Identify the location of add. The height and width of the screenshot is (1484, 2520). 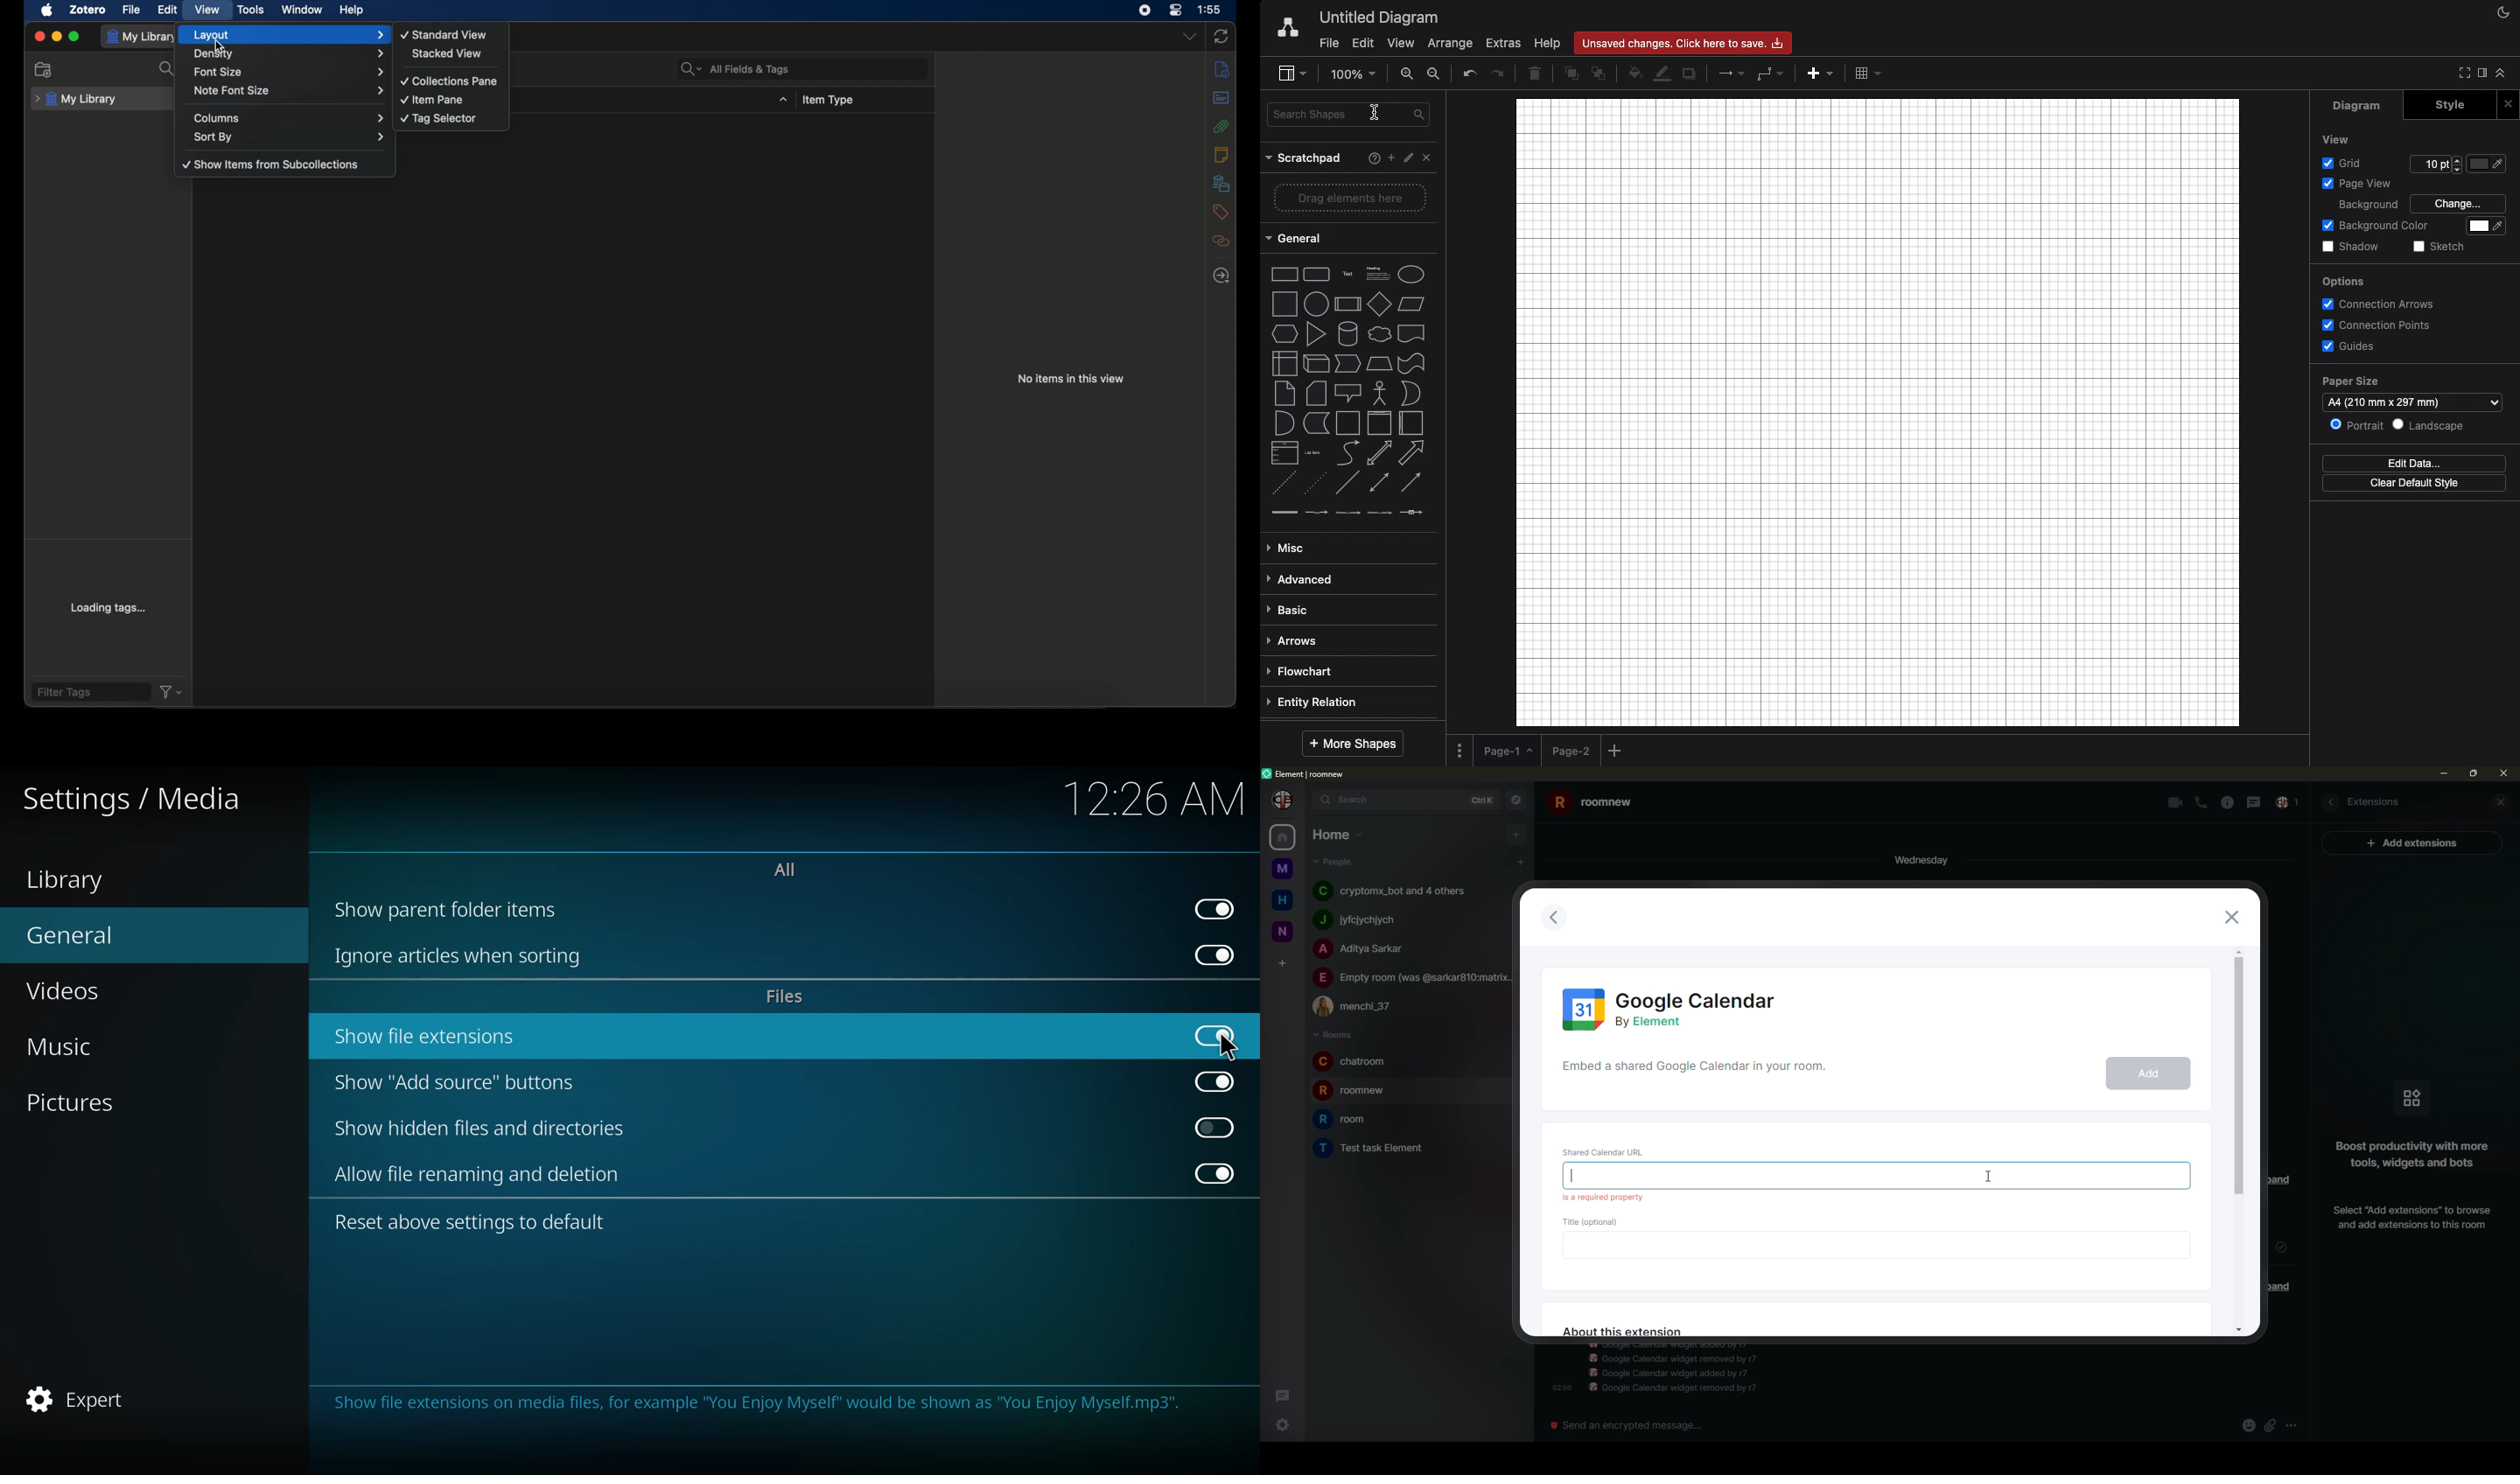
(1282, 963).